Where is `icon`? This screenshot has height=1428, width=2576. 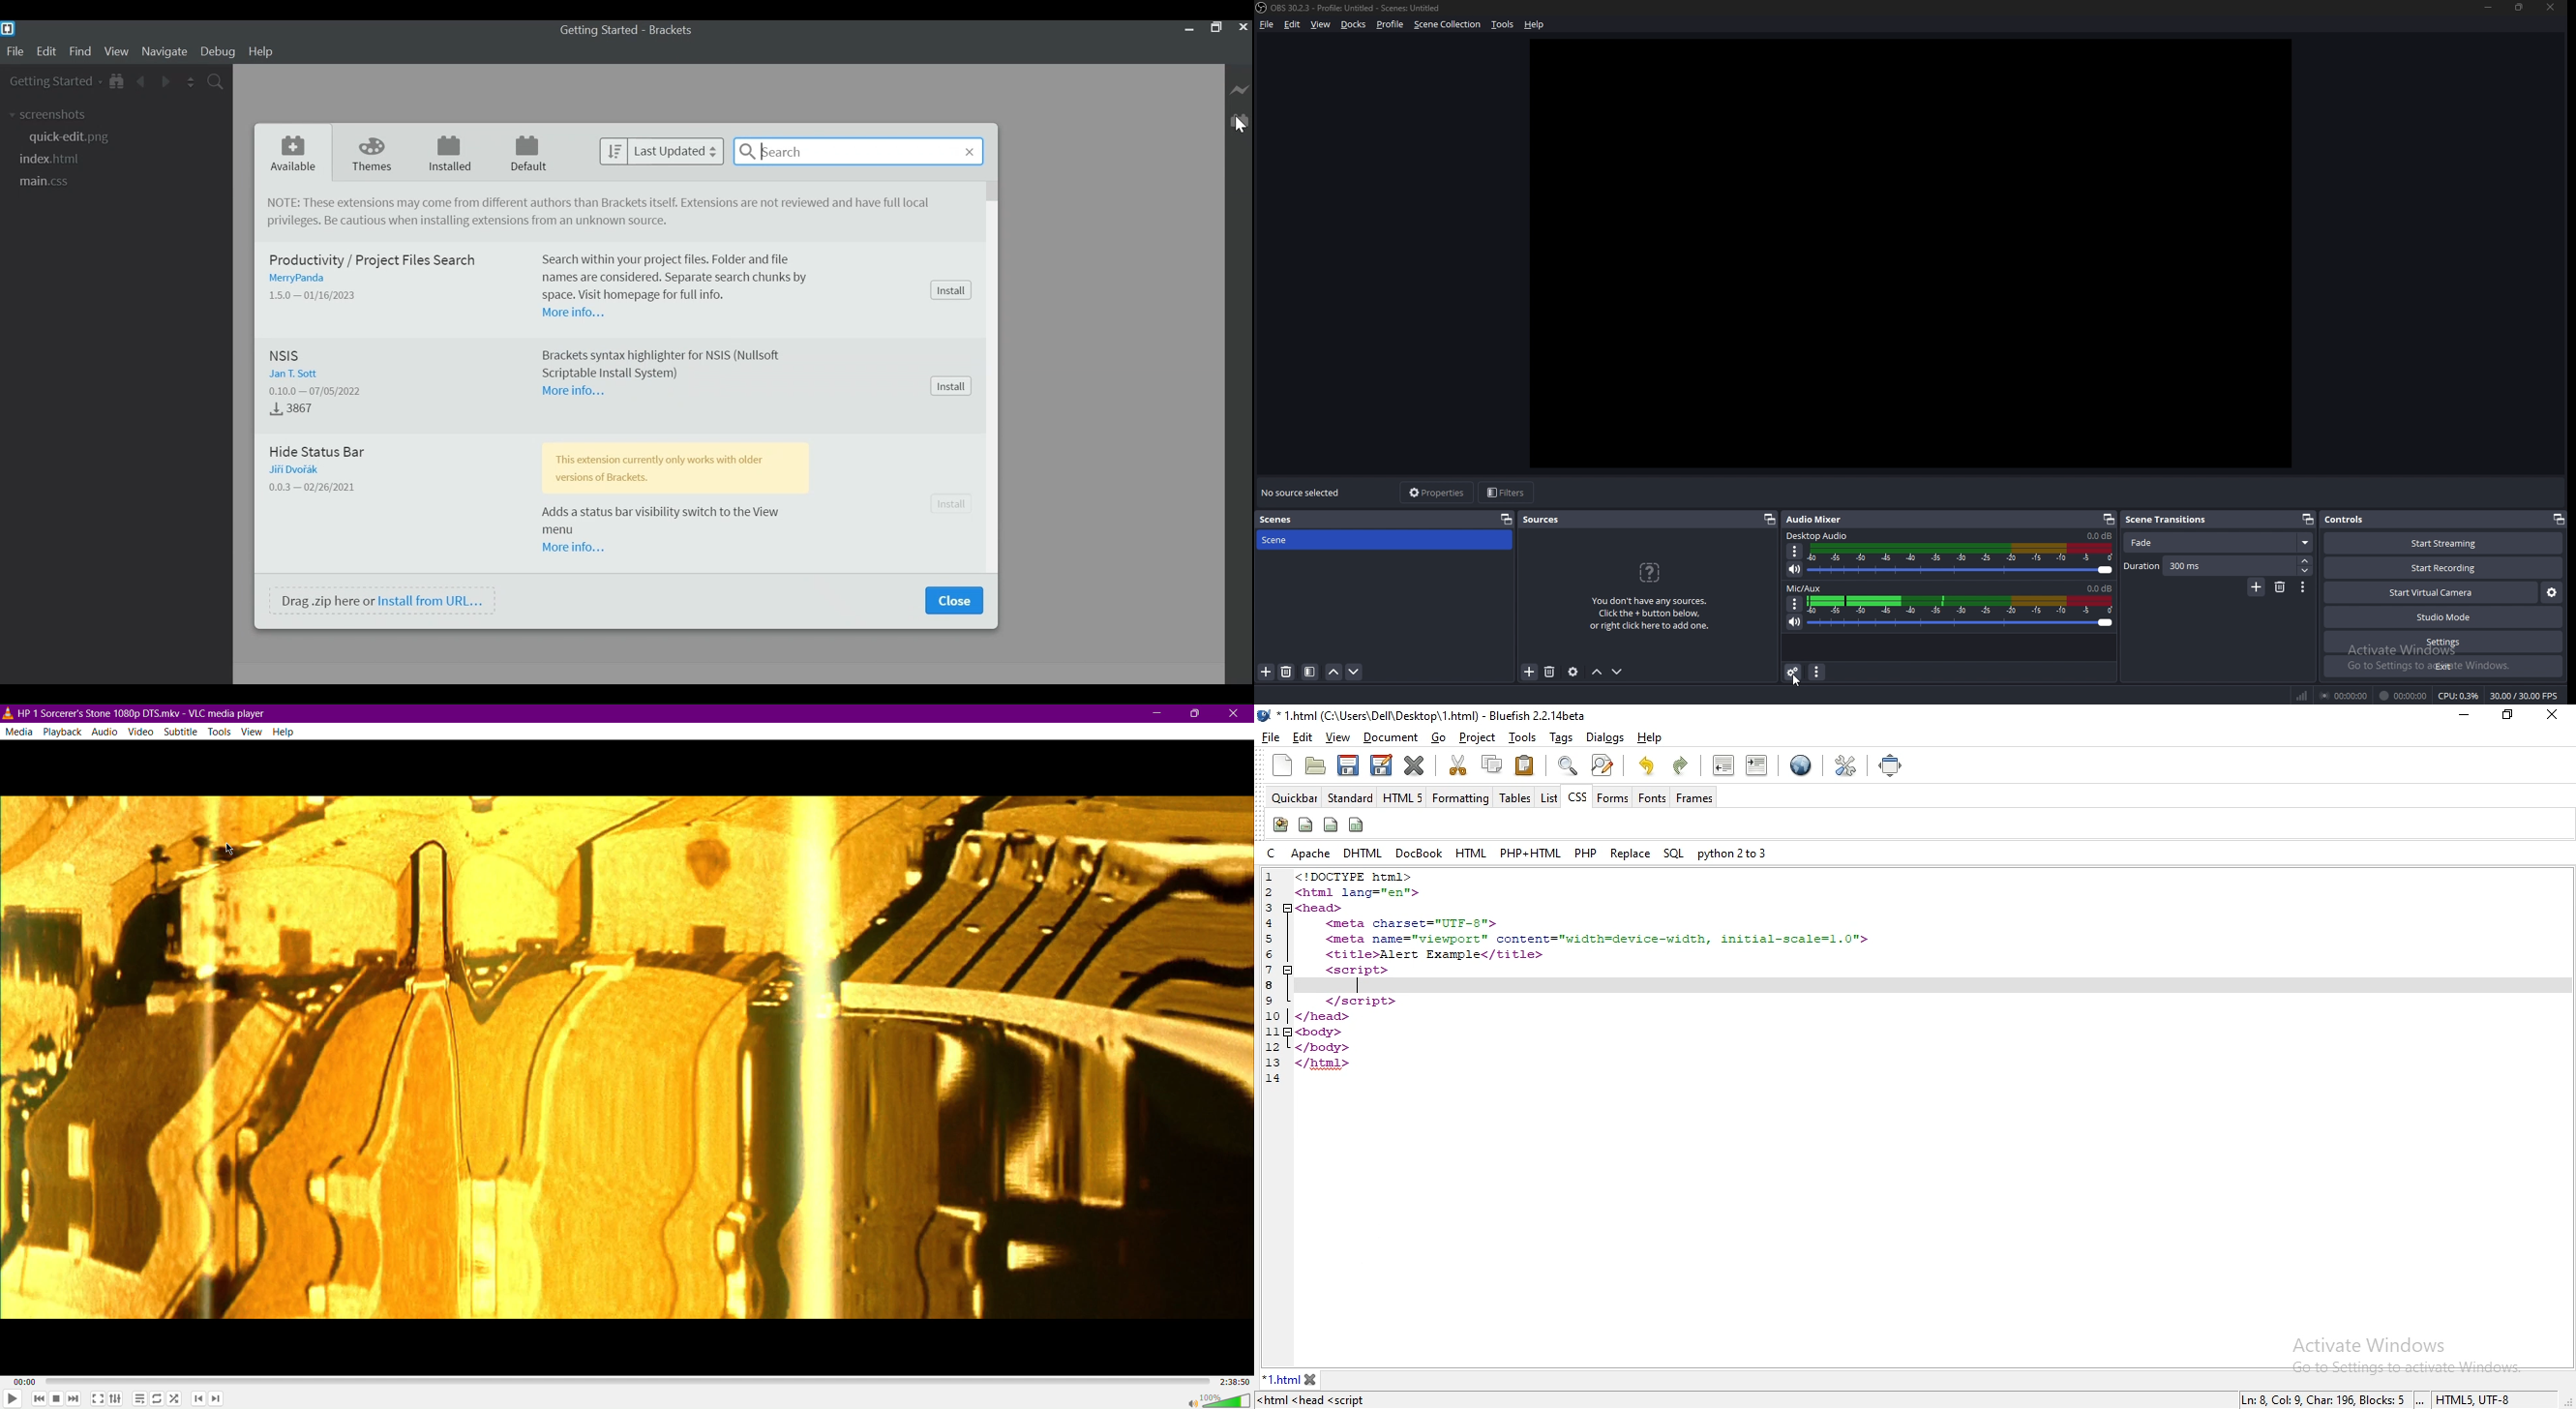 icon is located at coordinates (1332, 824).